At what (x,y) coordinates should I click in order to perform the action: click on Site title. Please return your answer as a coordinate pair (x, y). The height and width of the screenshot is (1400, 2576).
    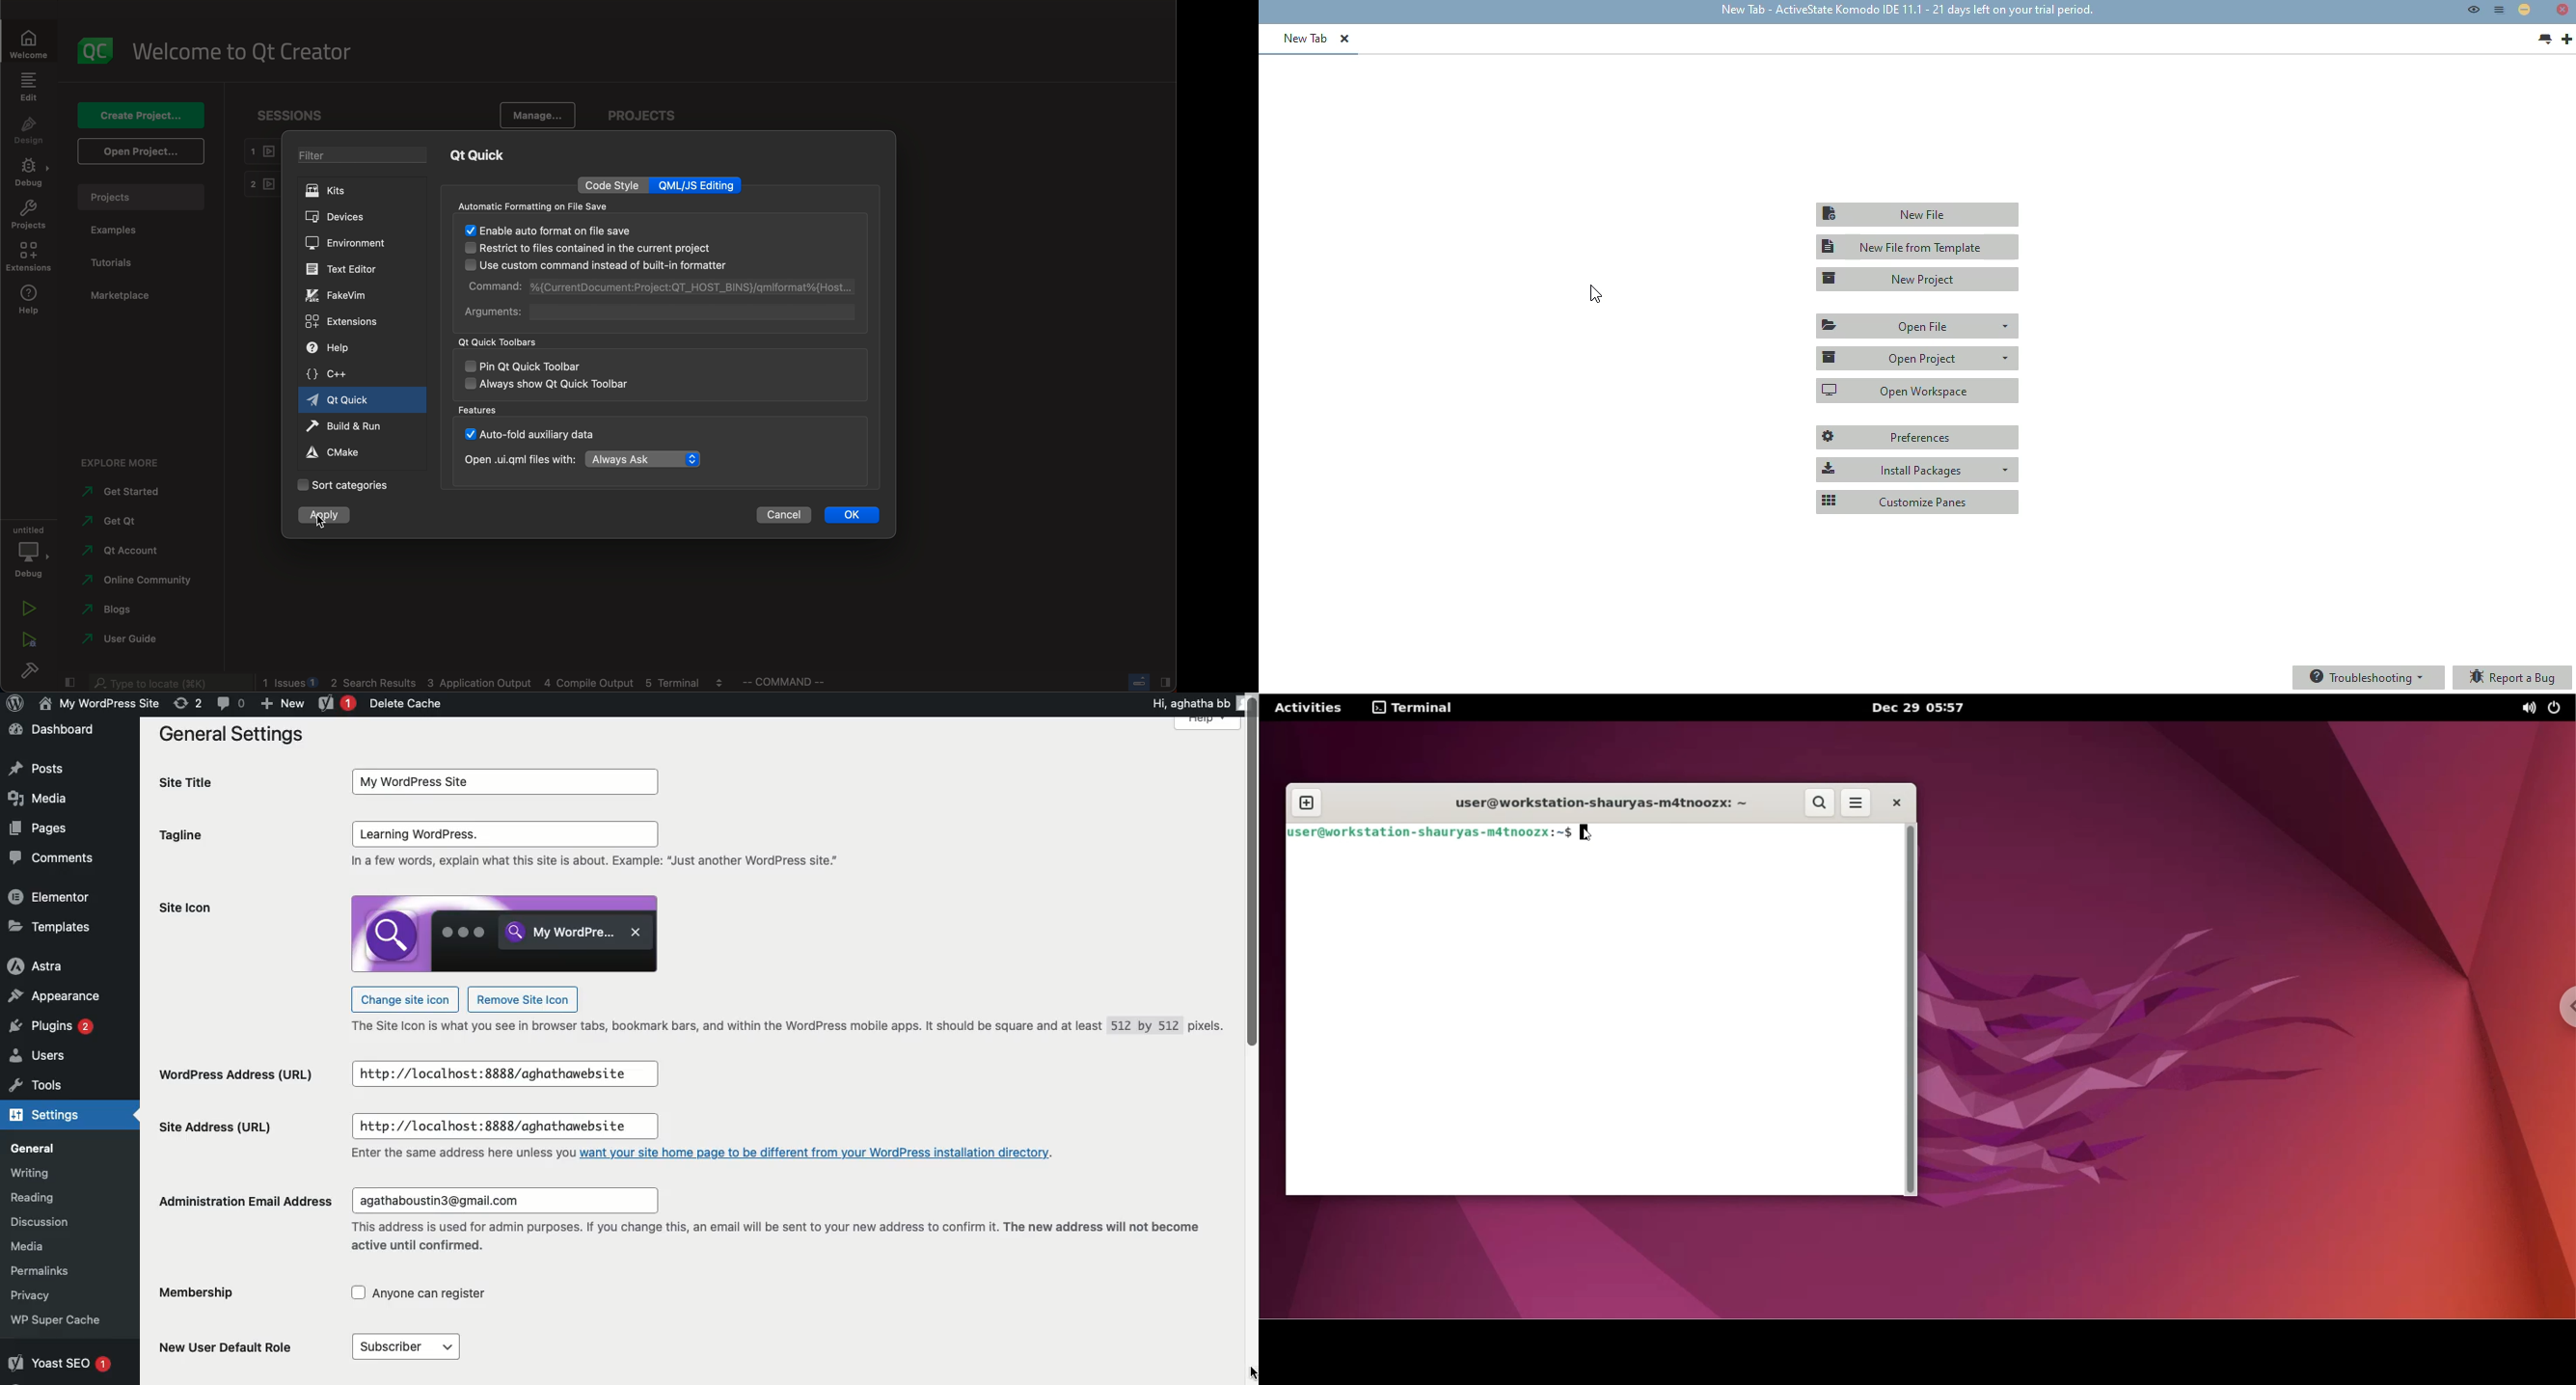
    Looking at the image, I should click on (195, 785).